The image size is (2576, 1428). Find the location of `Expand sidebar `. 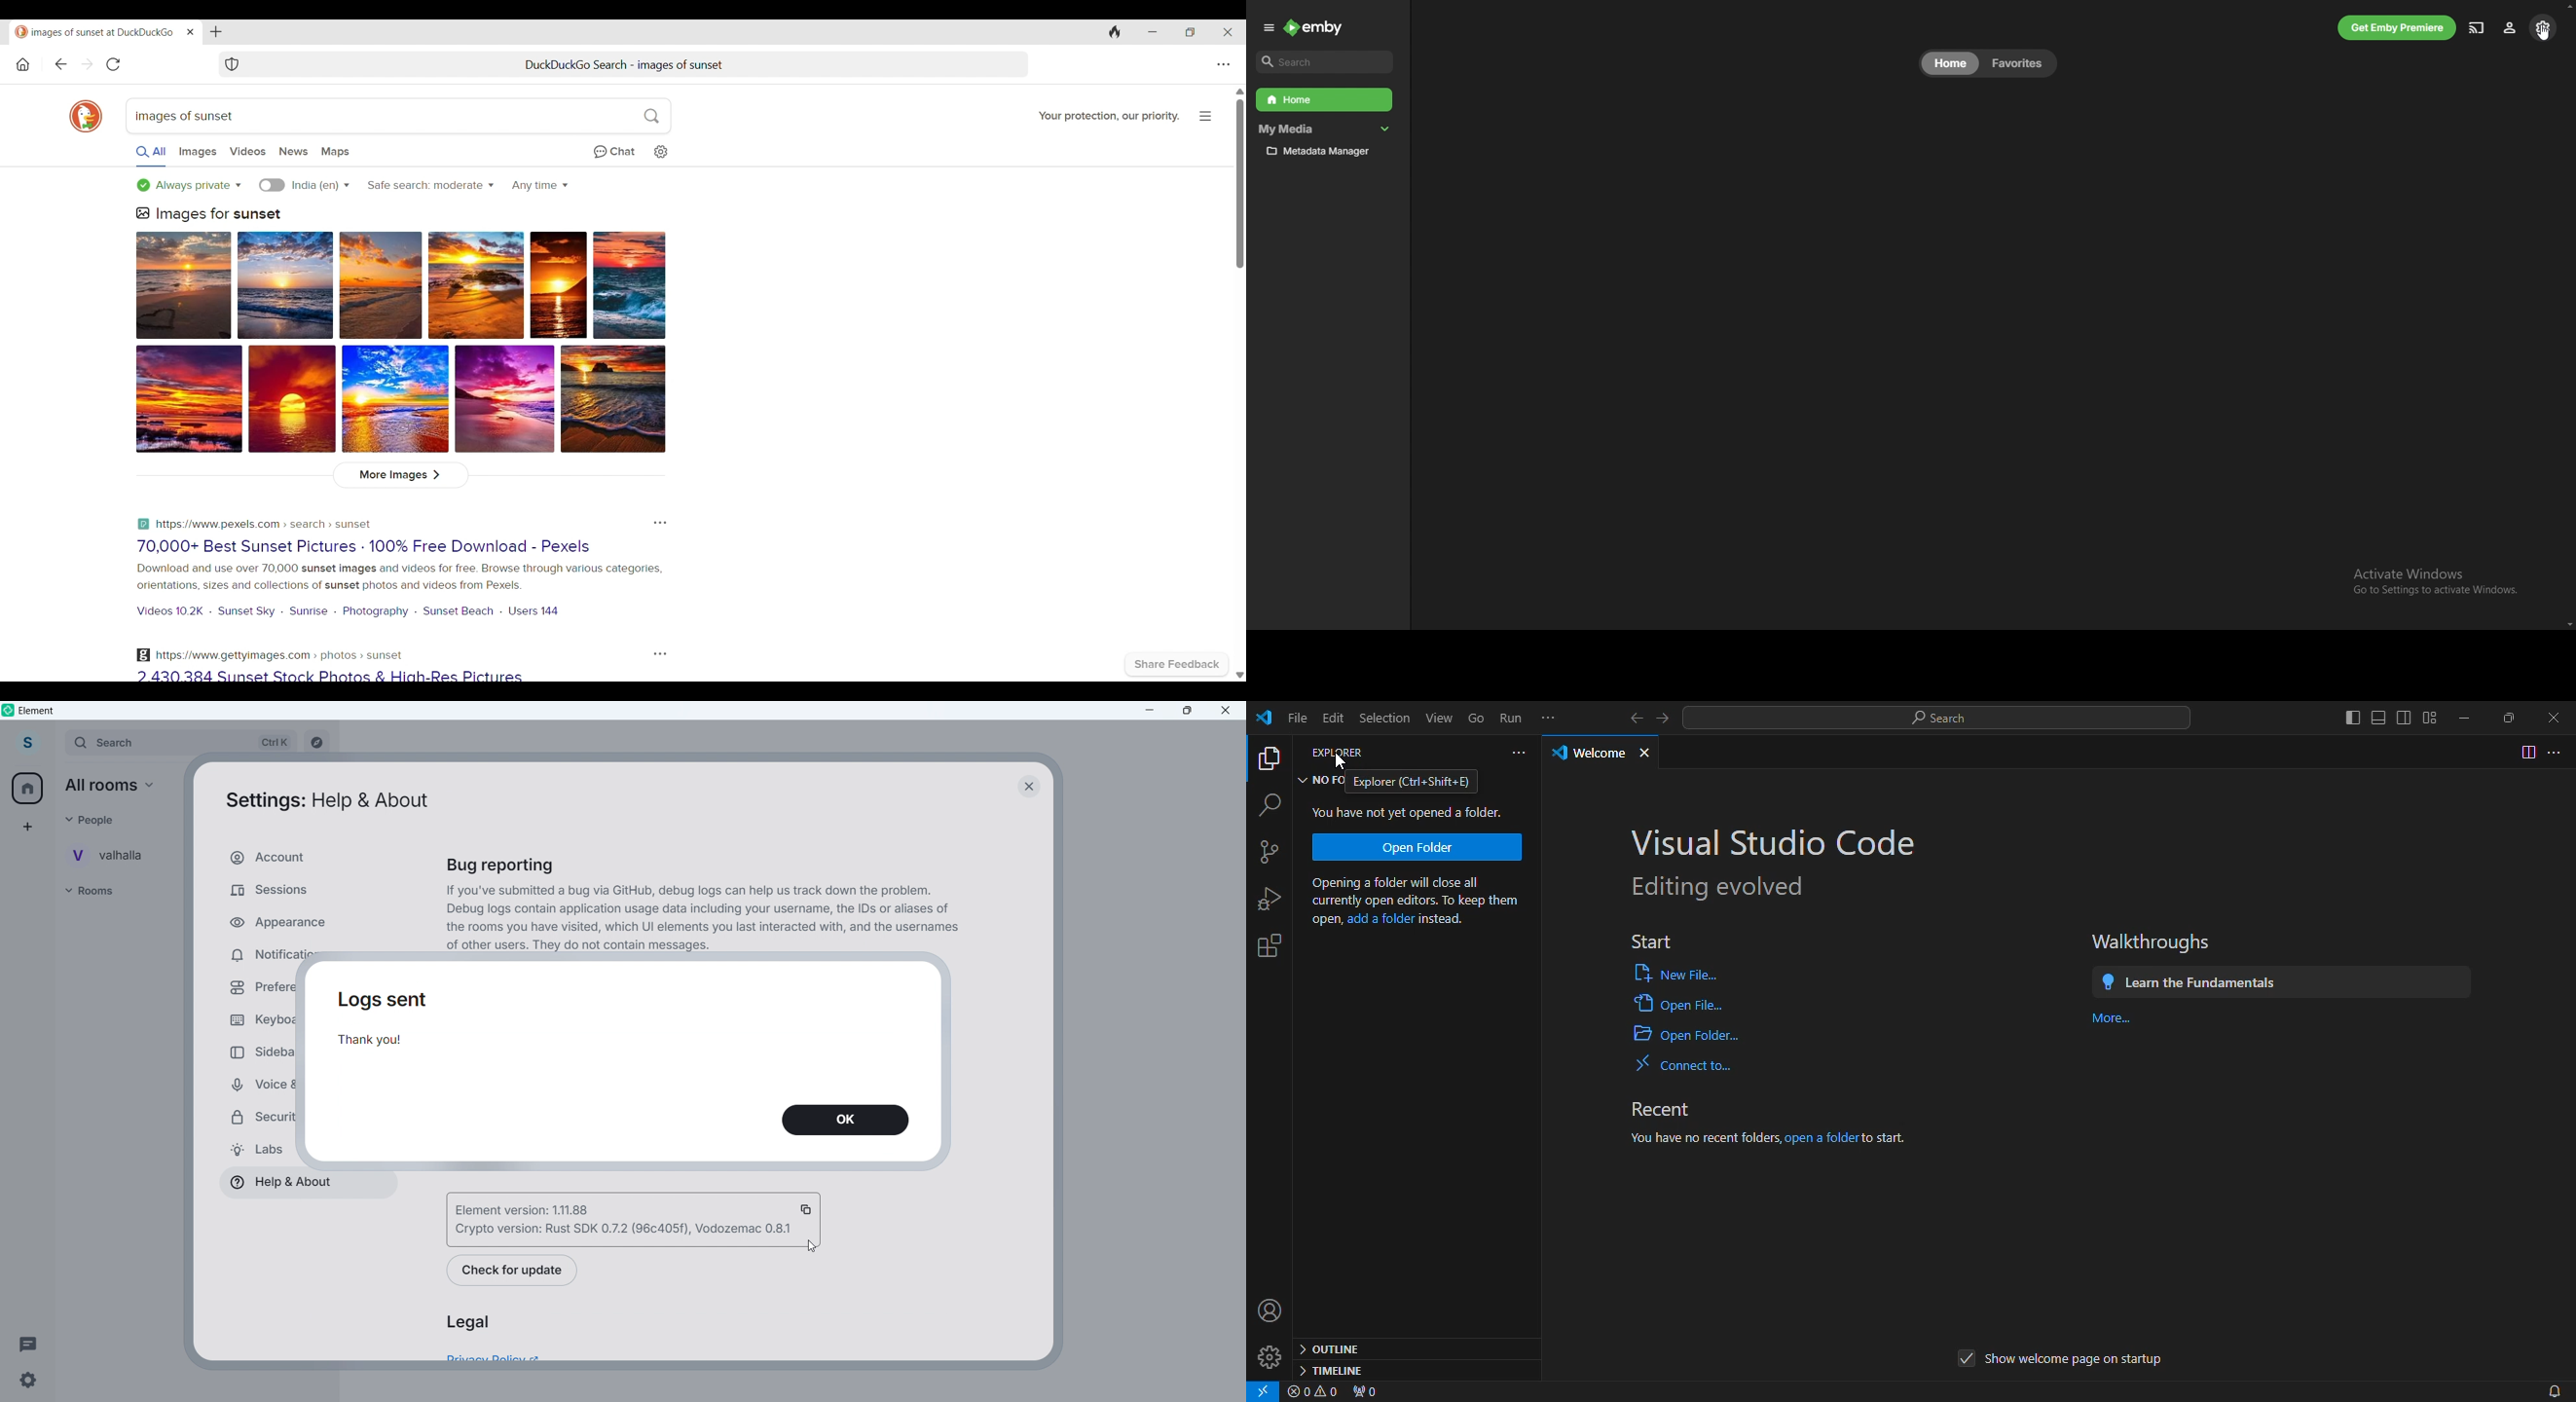

Expand sidebar  is located at coordinates (55, 744).